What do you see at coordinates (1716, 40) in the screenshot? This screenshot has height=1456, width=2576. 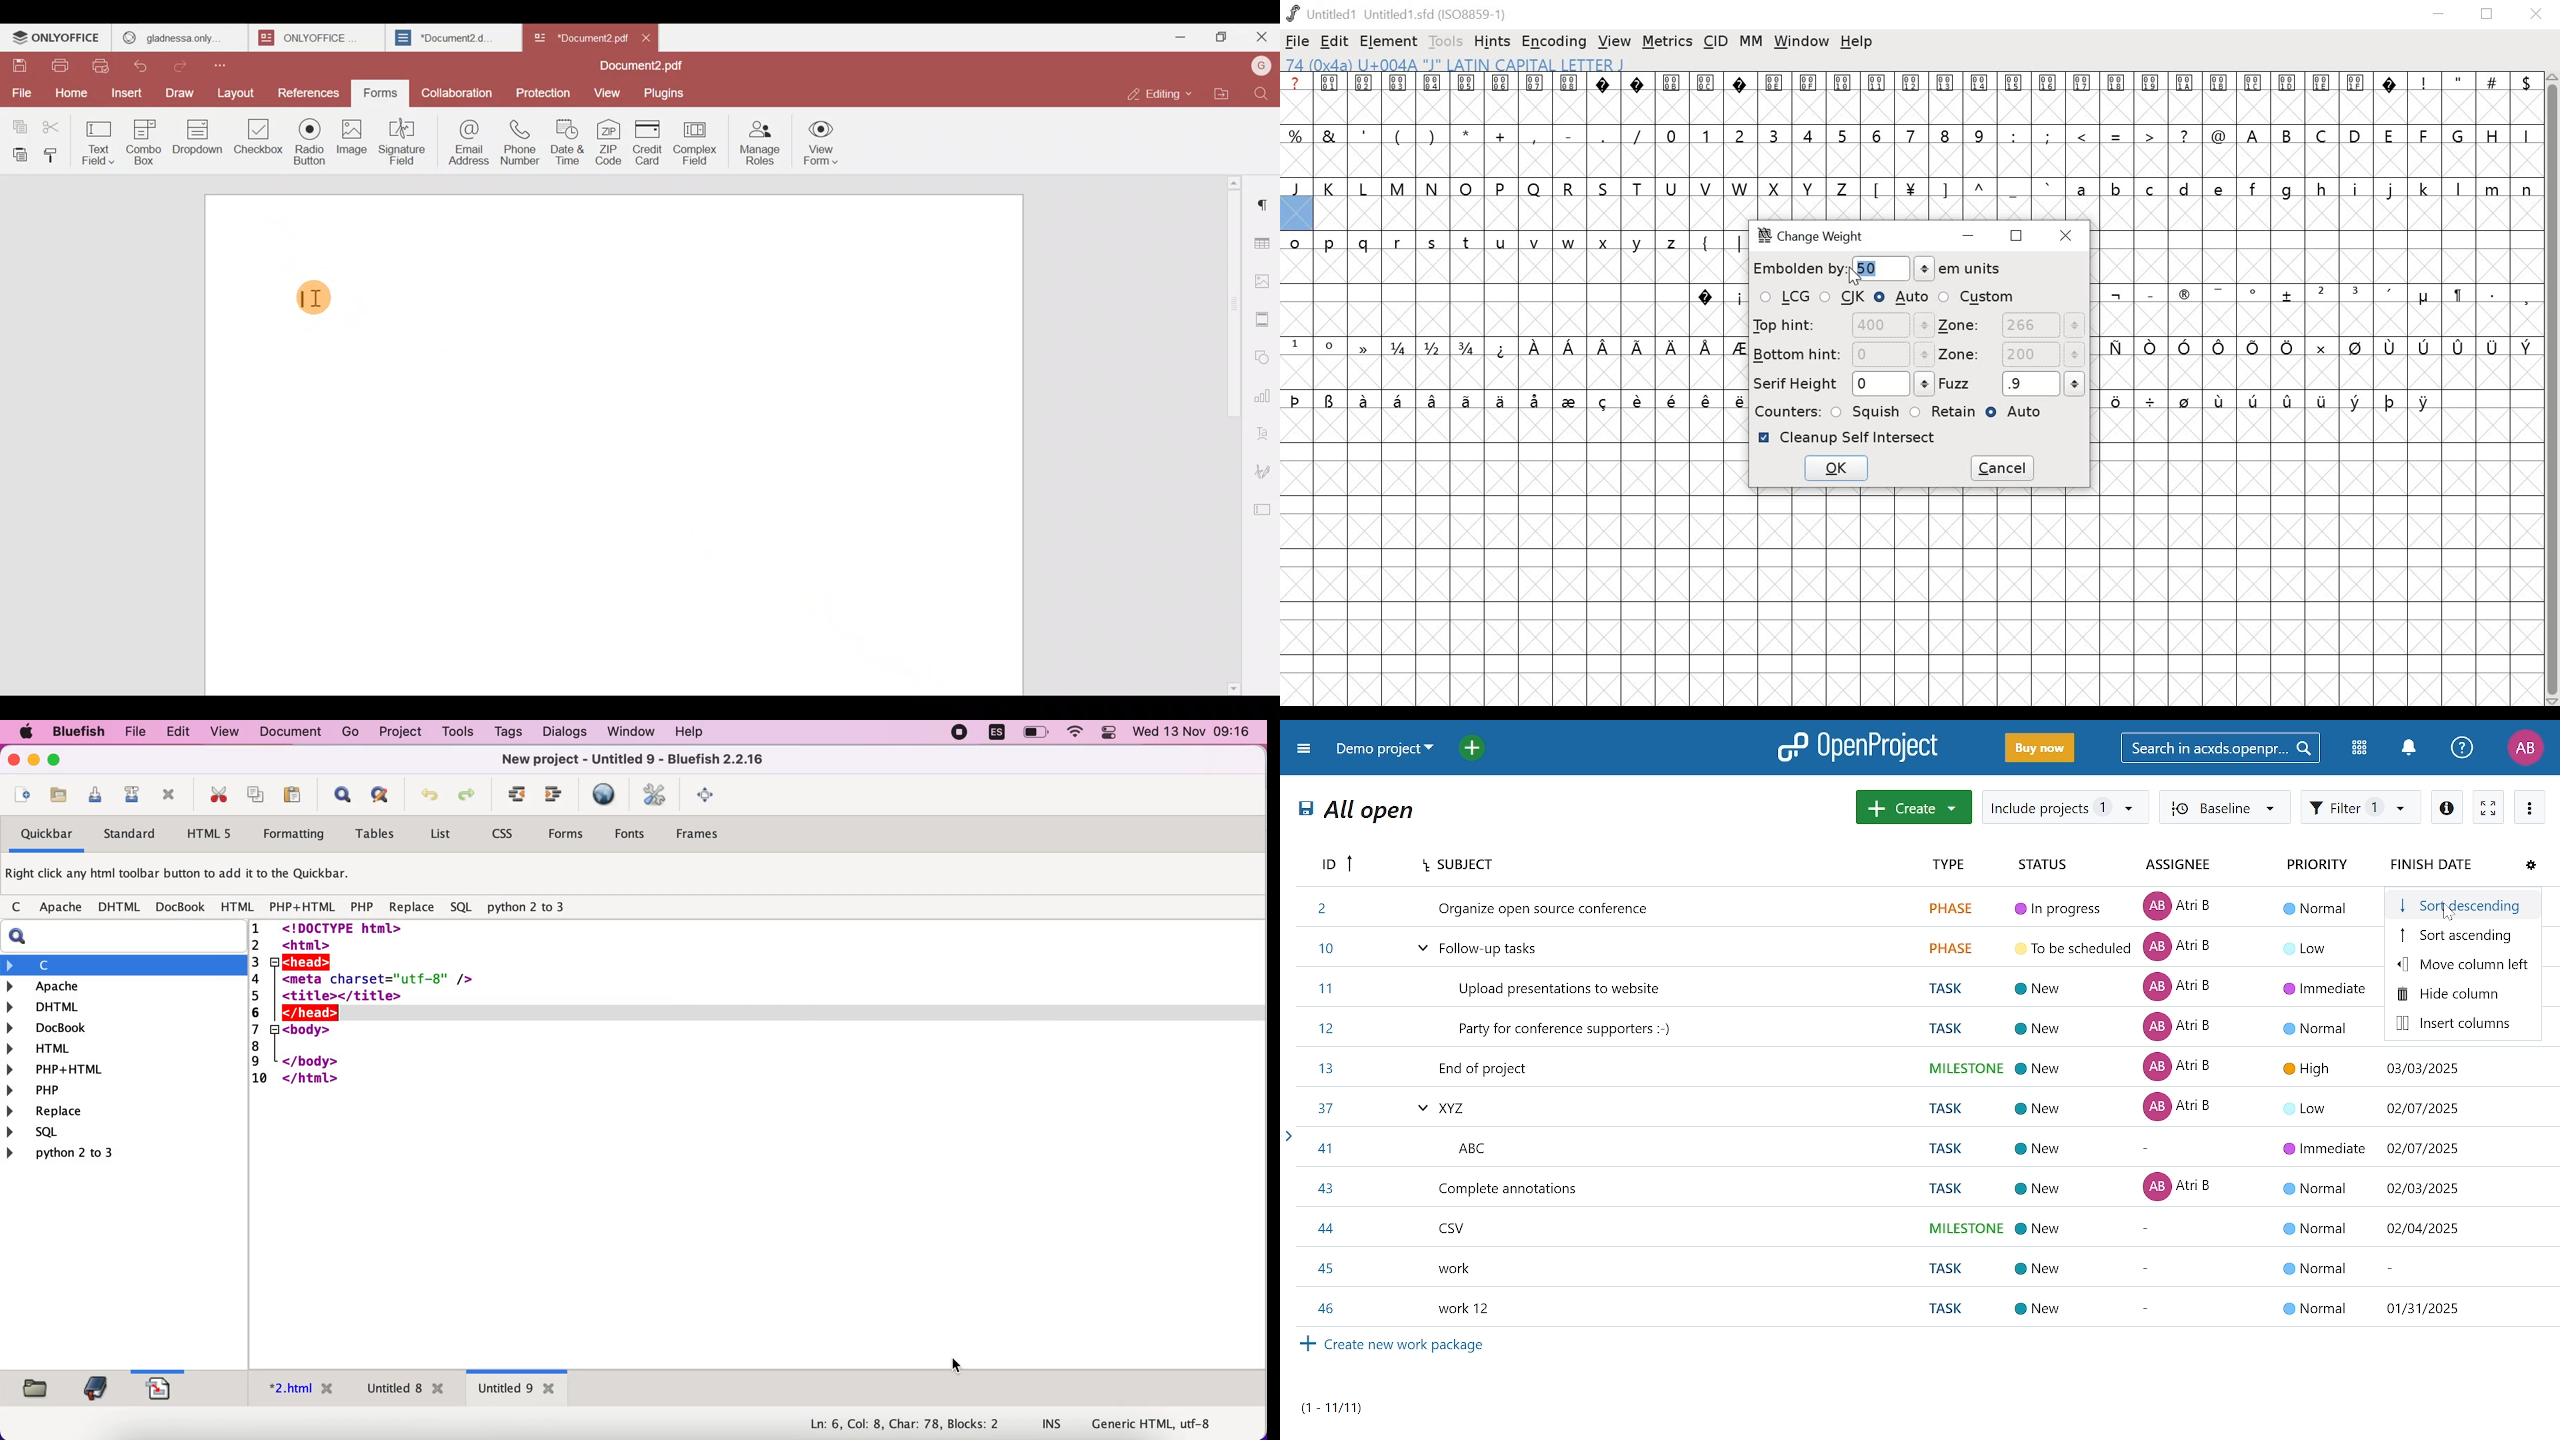 I see `CID` at bounding box center [1716, 40].